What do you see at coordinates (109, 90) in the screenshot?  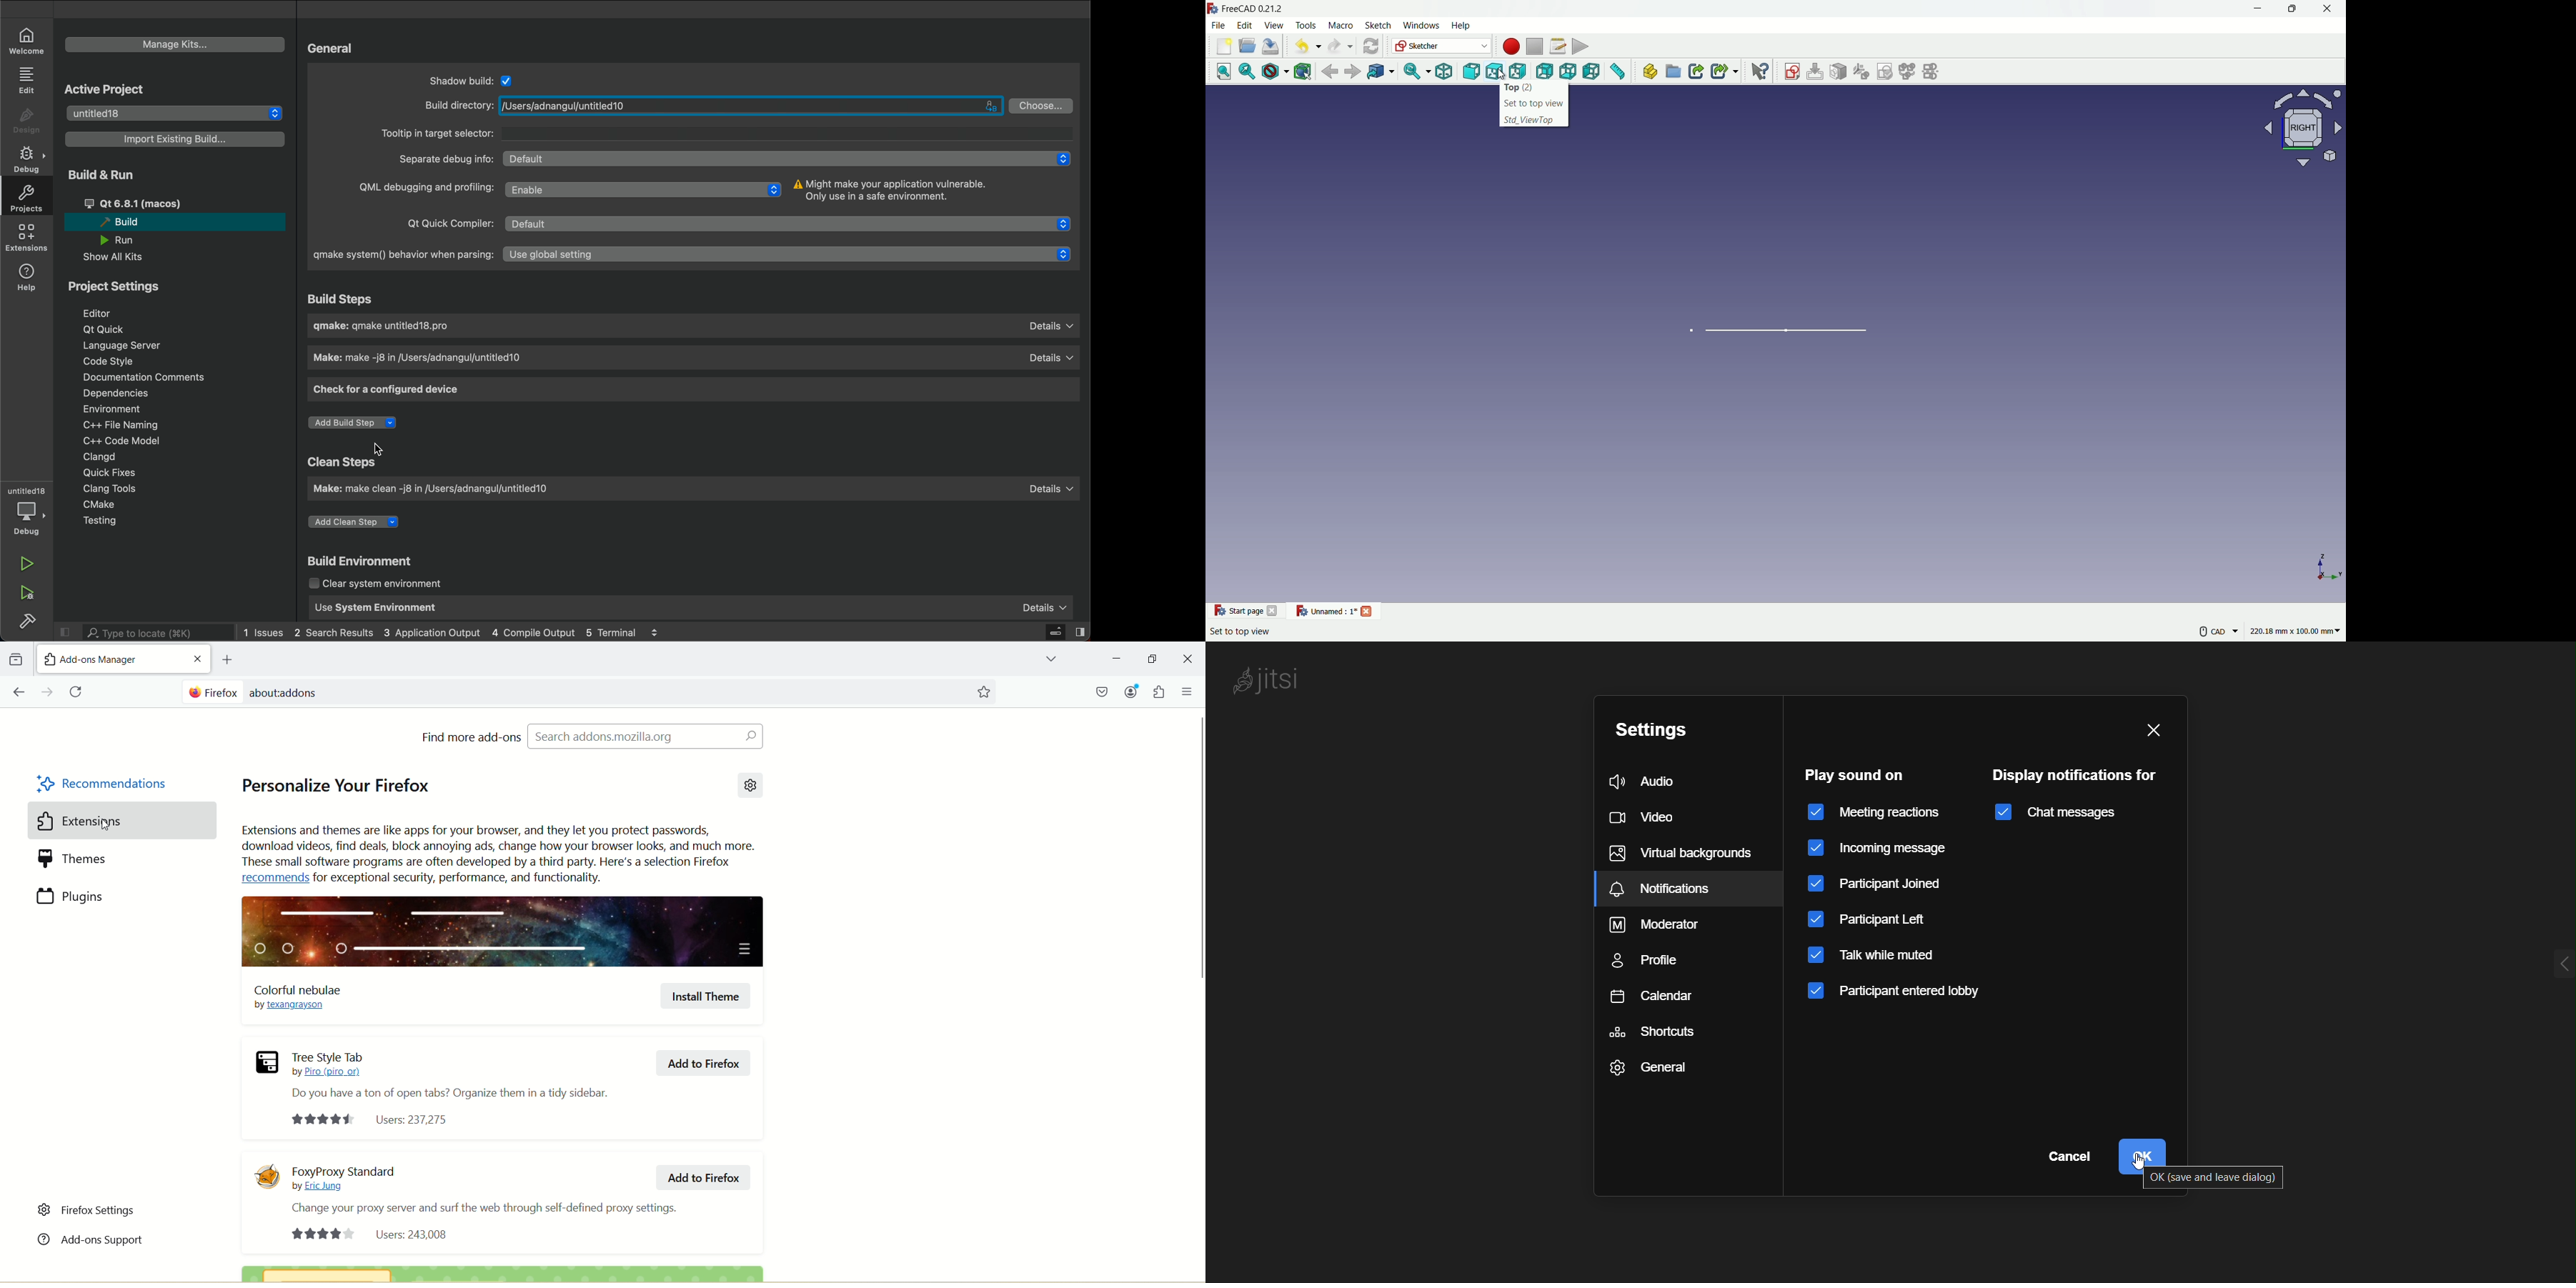 I see `Active Project` at bounding box center [109, 90].